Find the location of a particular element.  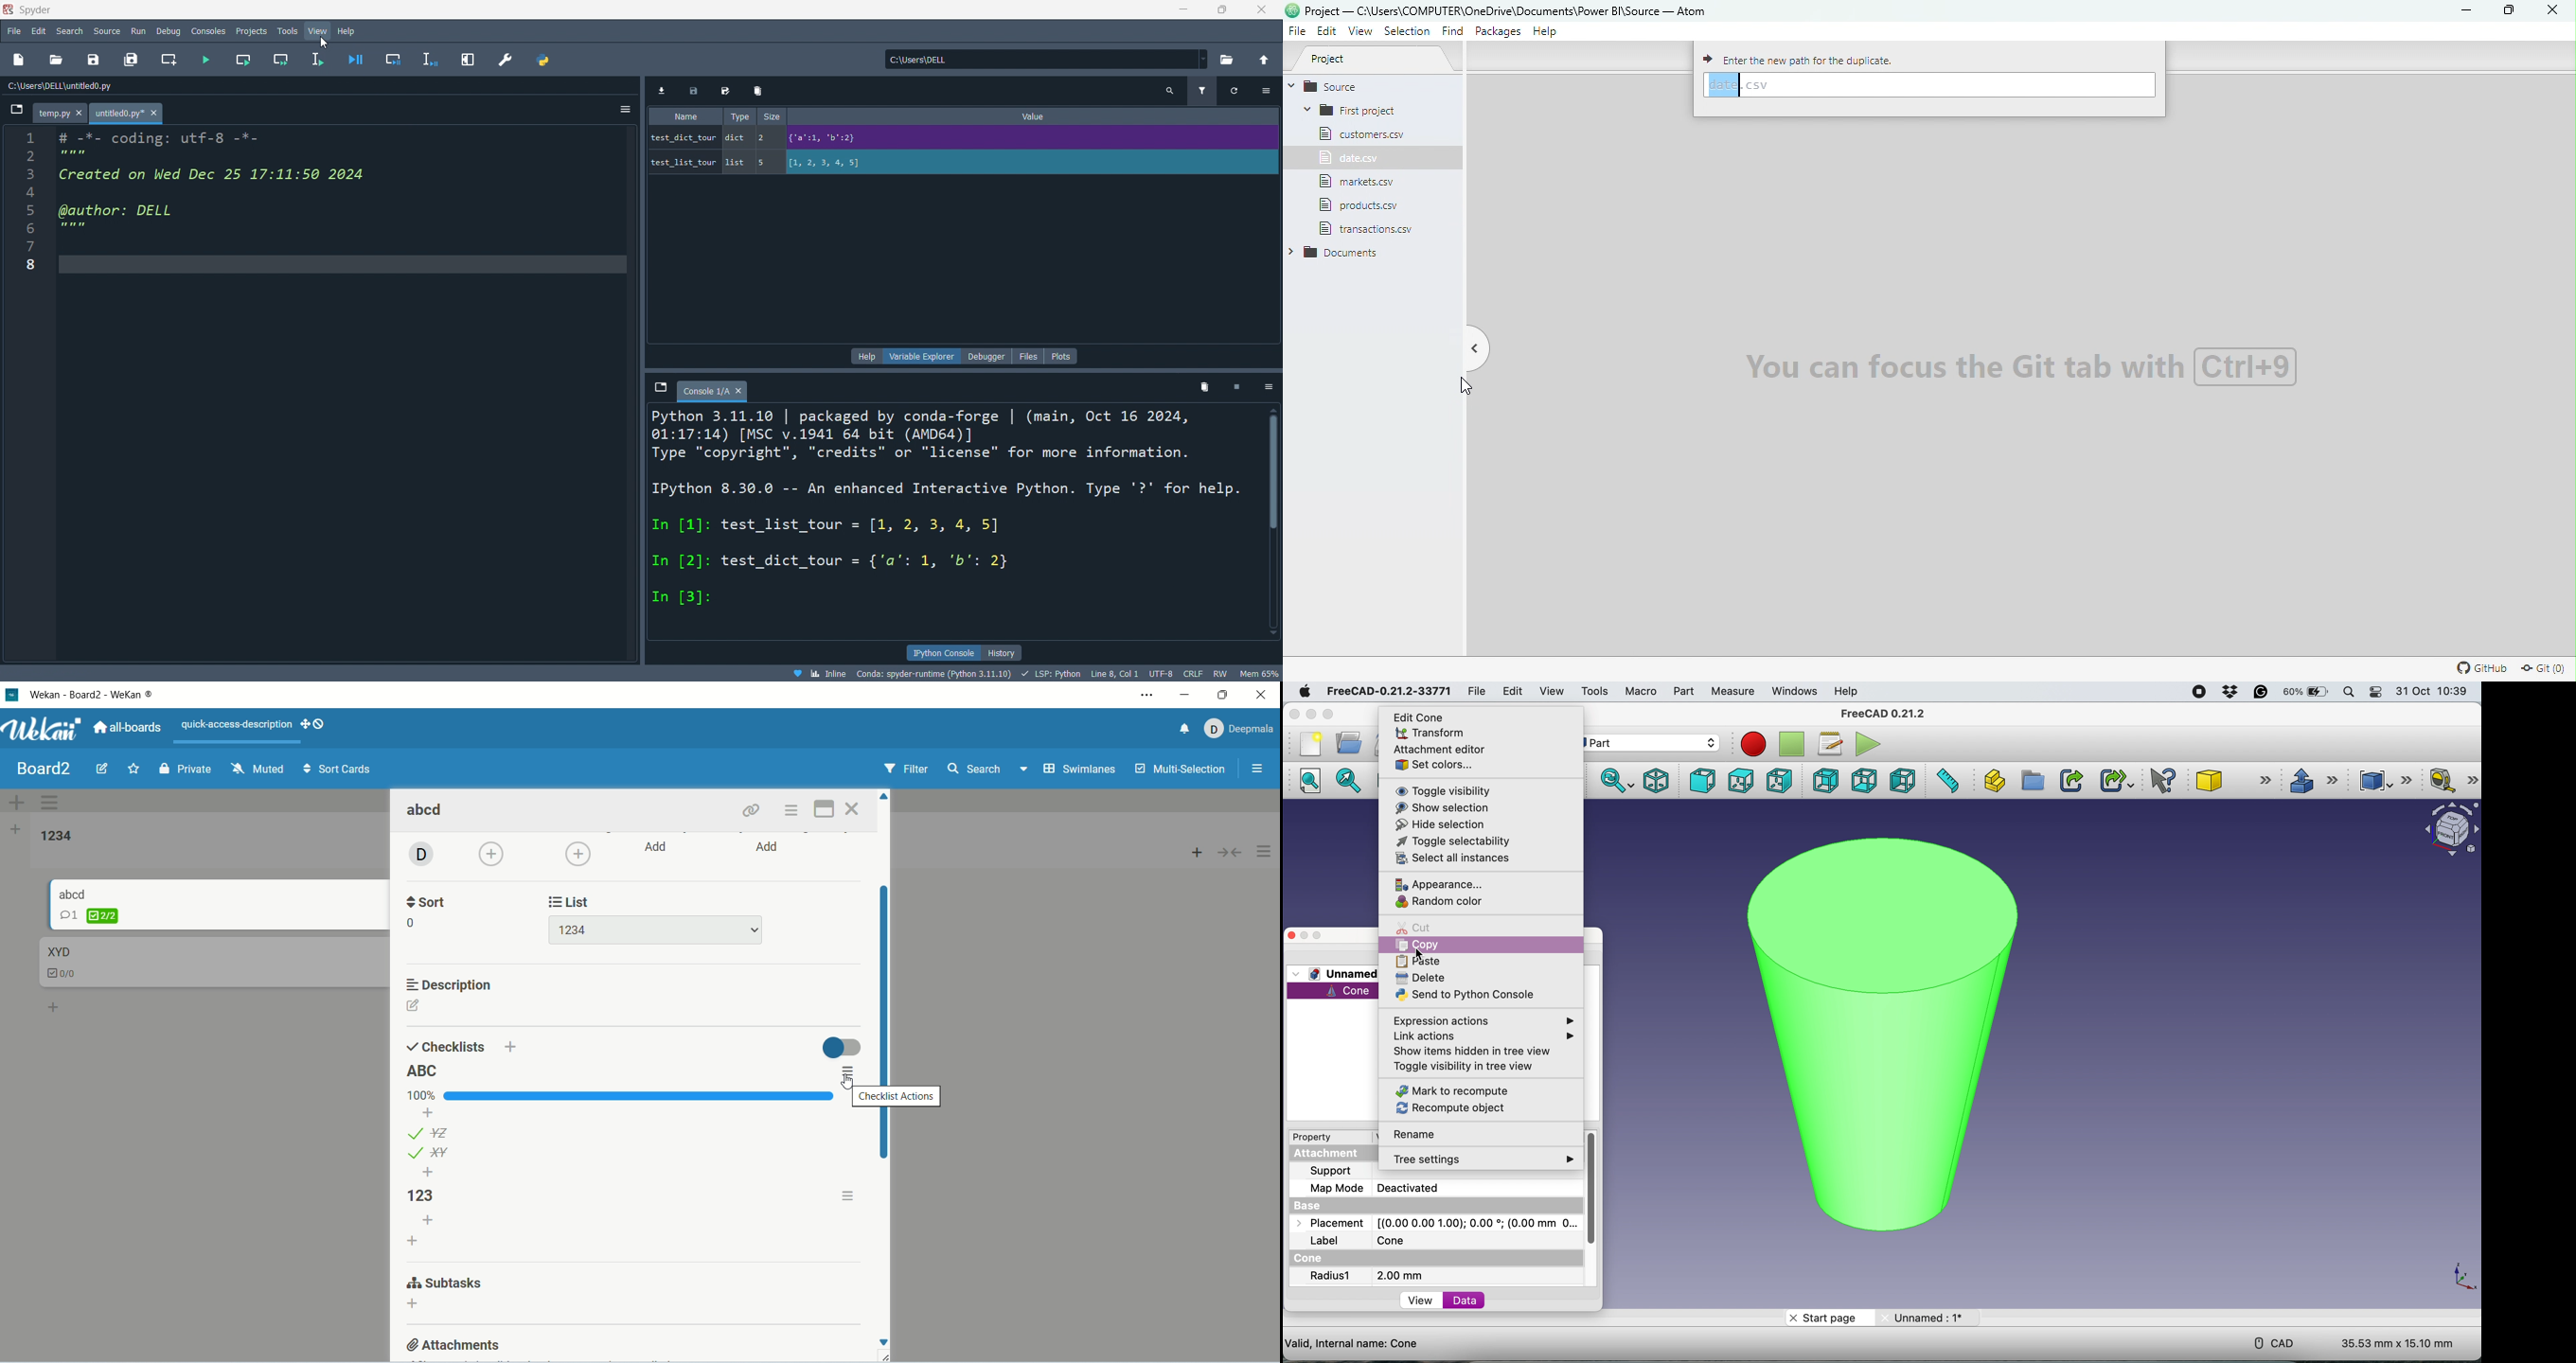

plots is located at coordinates (1061, 356).